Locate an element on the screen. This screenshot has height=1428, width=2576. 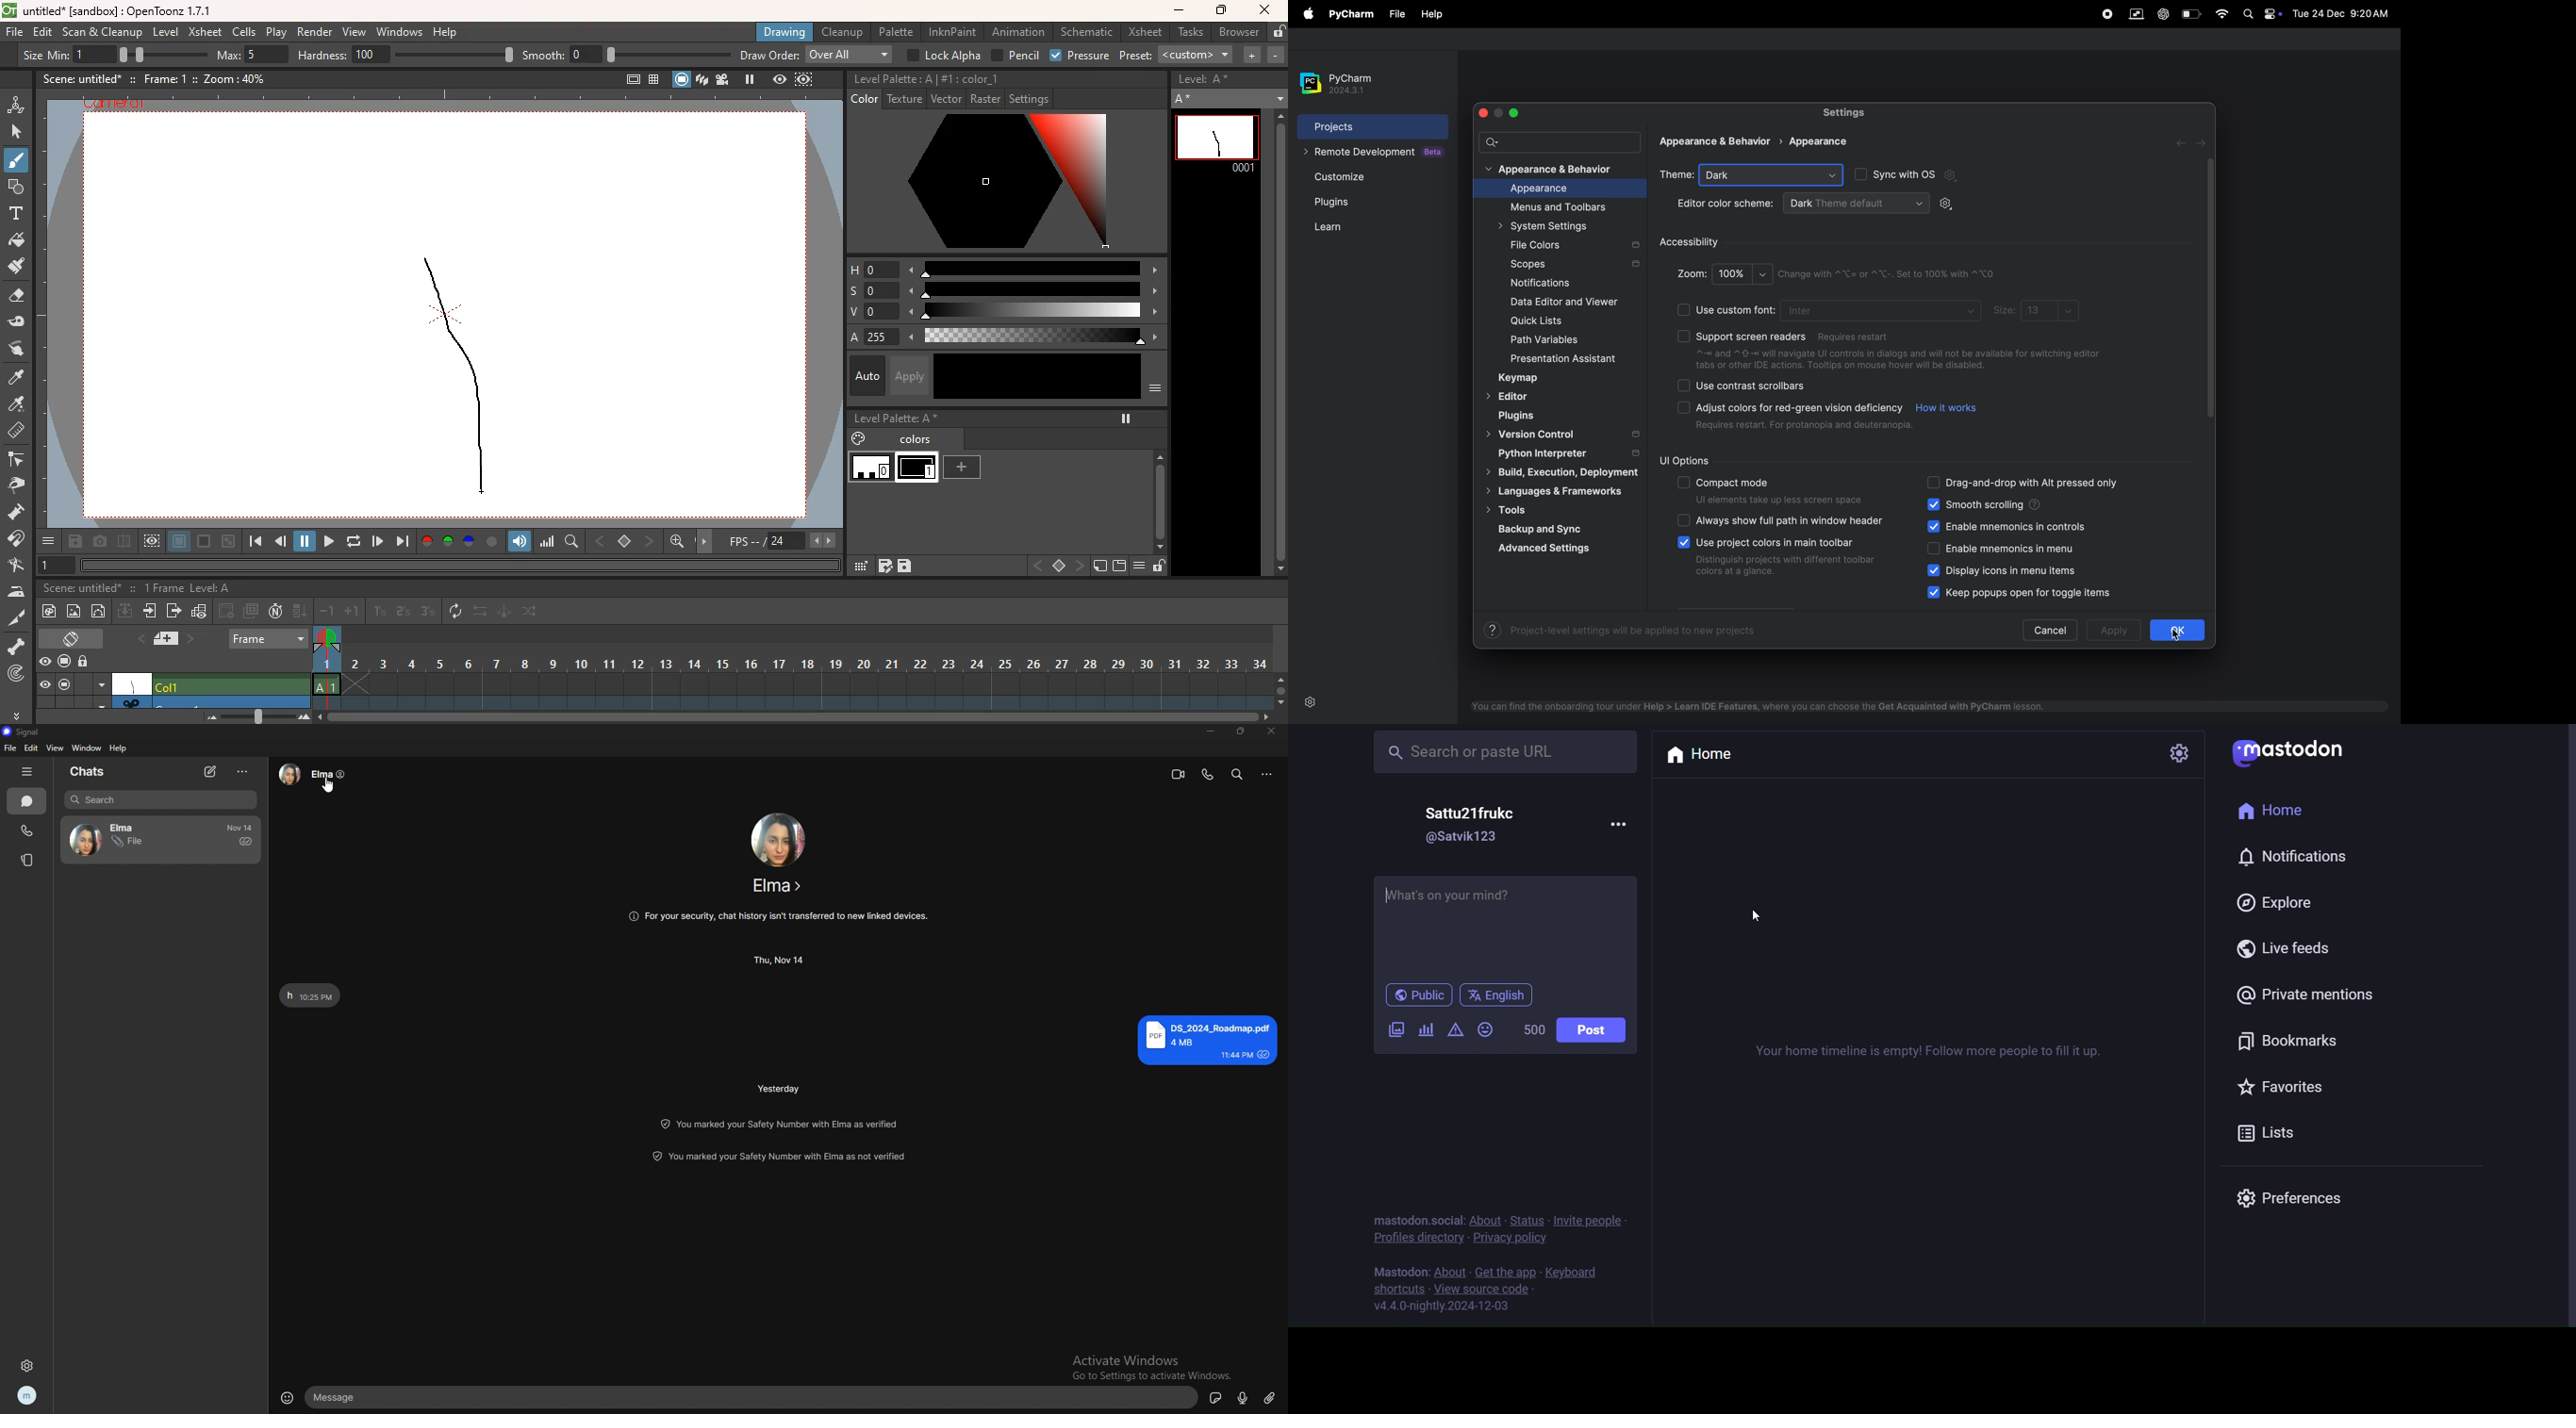
add is located at coordinates (966, 468).